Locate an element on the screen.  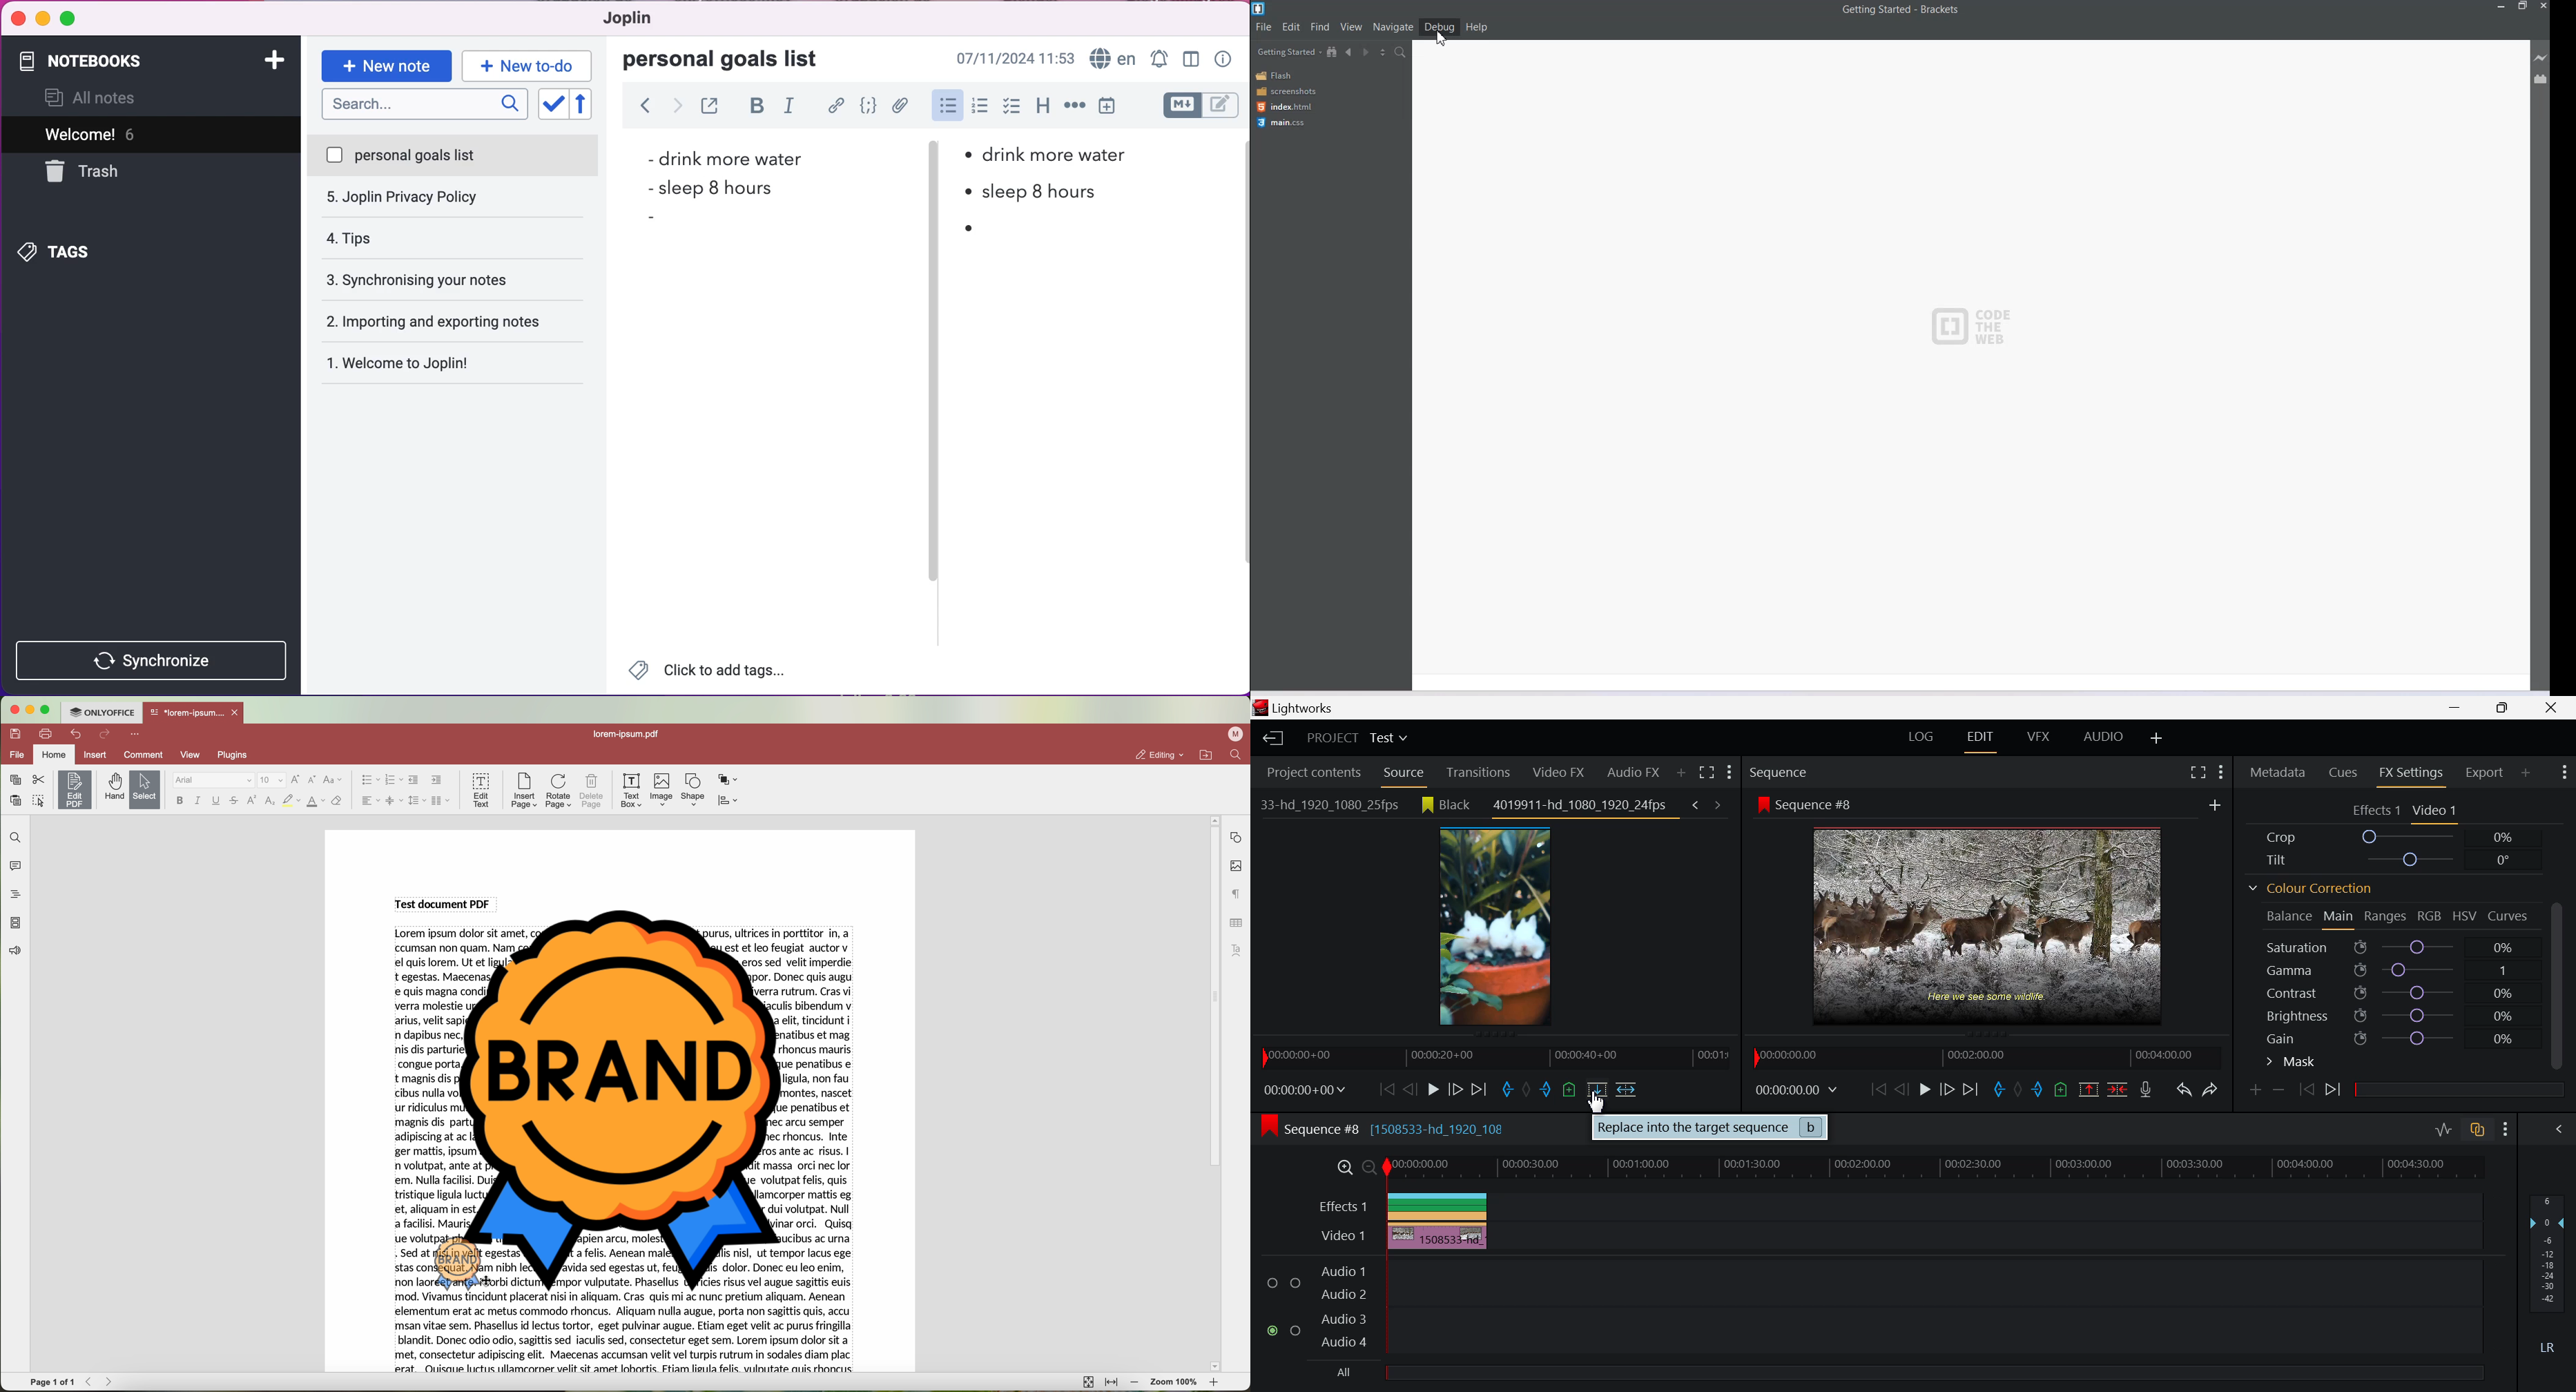
forward is located at coordinates (678, 108).